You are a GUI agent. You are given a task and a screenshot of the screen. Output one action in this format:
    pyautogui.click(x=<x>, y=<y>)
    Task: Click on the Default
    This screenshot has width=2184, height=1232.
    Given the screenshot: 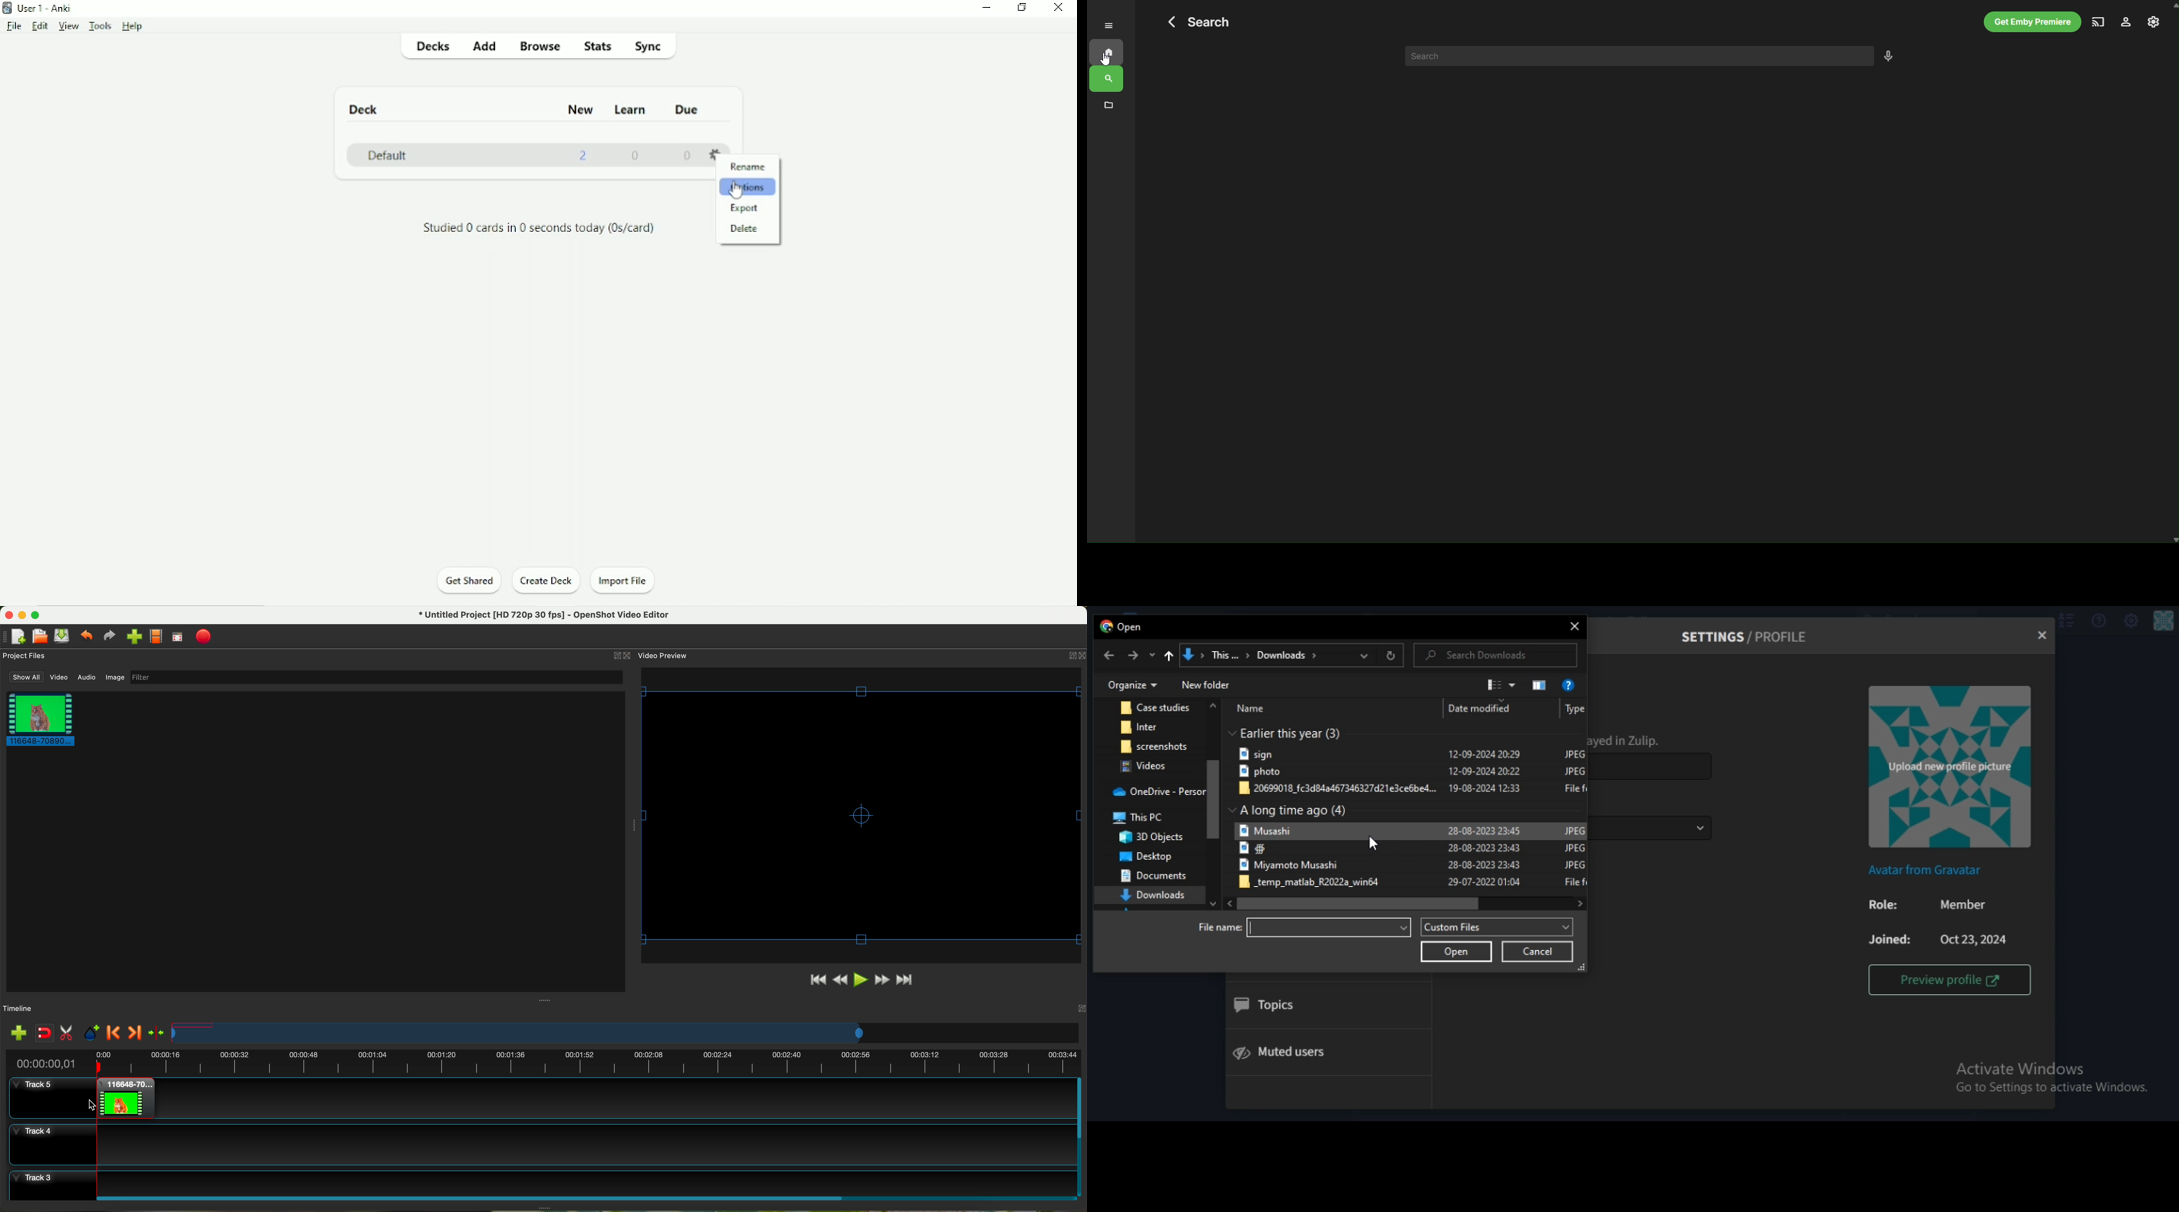 What is the action you would take?
    pyautogui.click(x=387, y=155)
    